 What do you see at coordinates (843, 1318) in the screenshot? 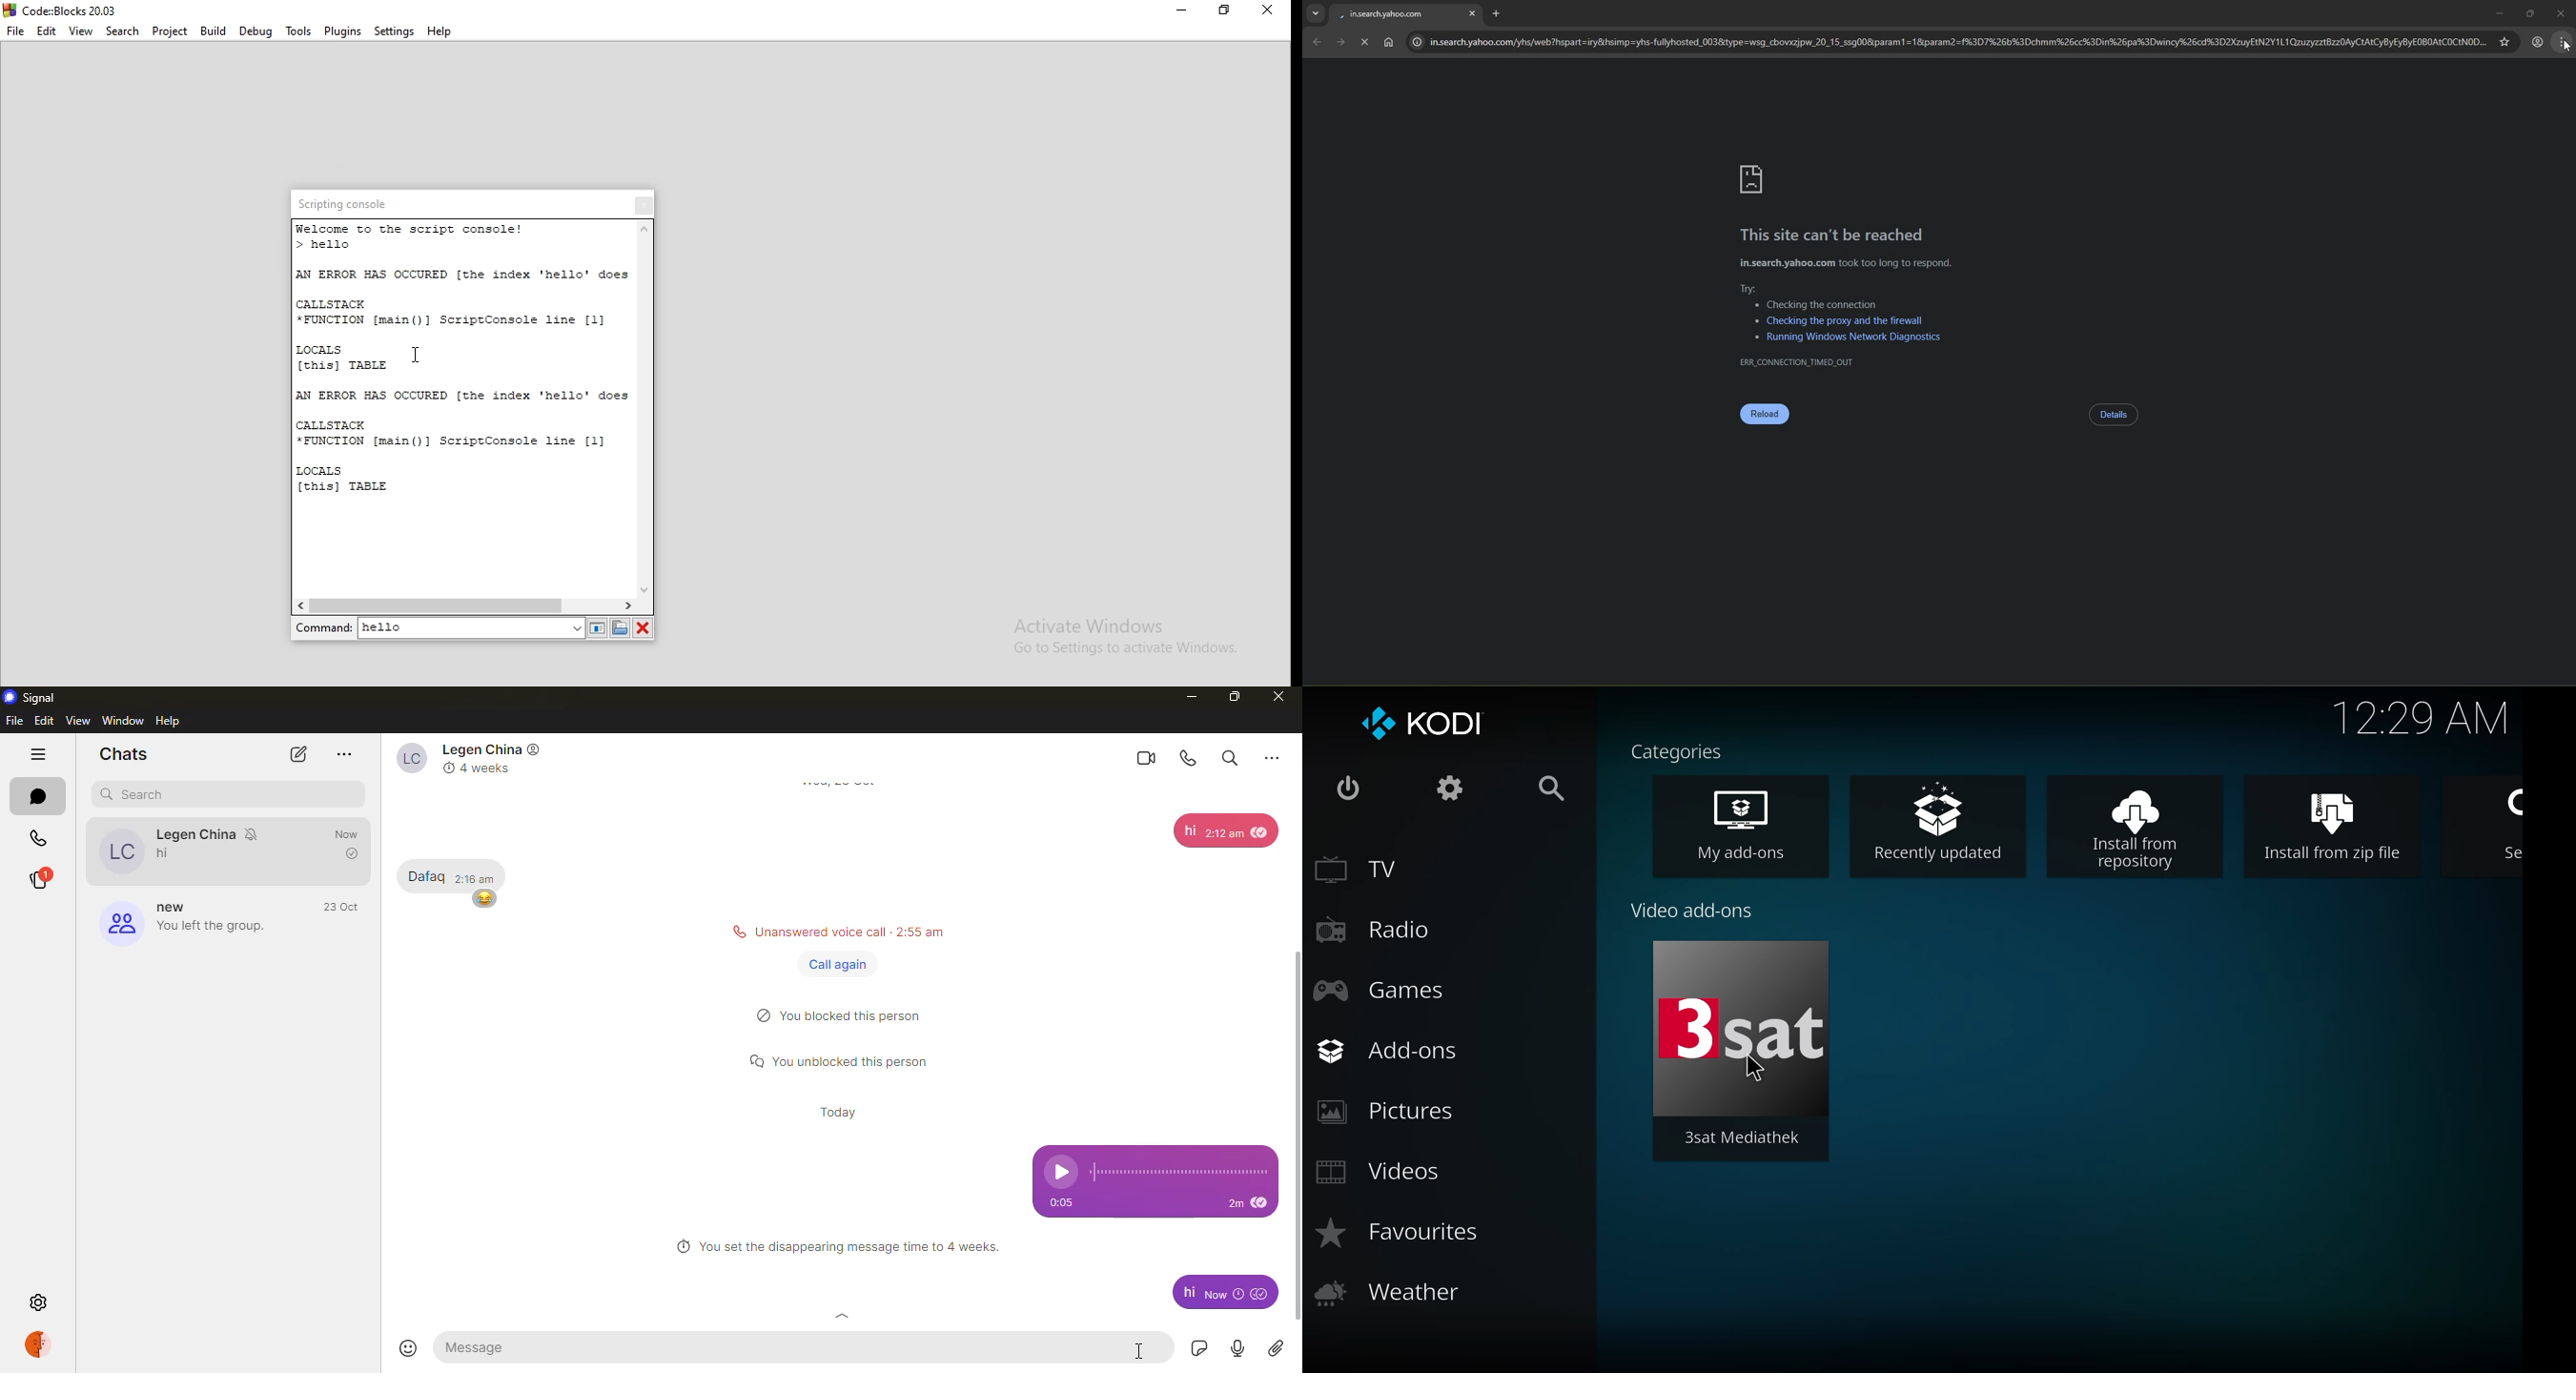
I see `expand` at bounding box center [843, 1318].